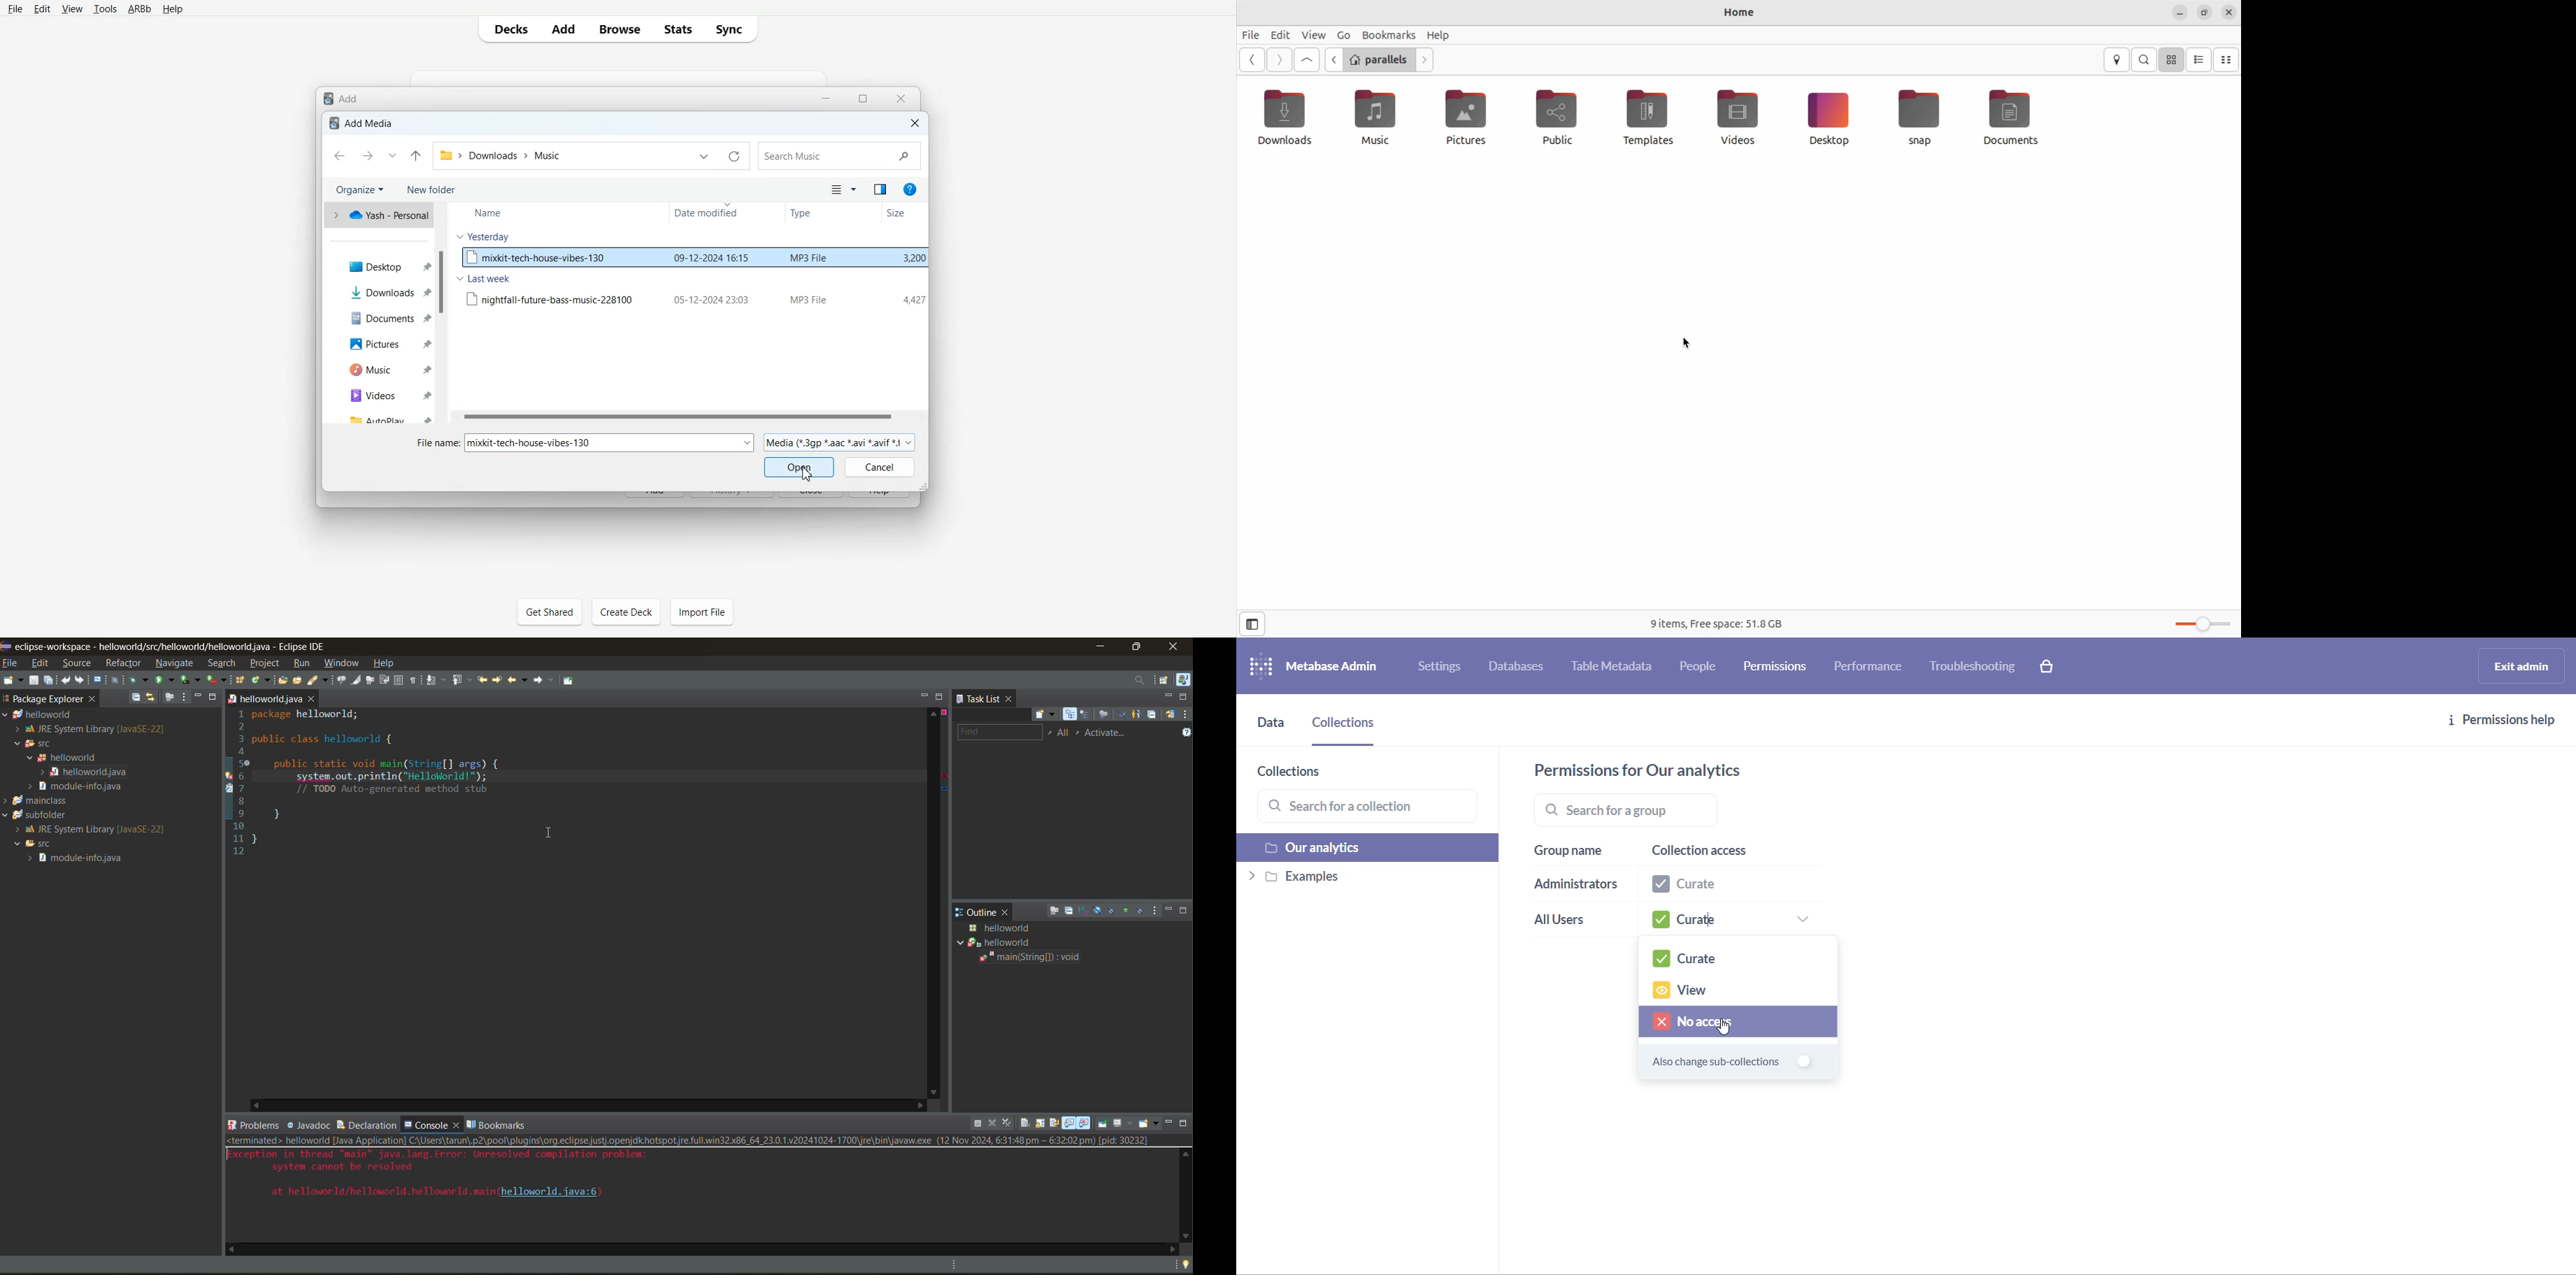 Image resolution: width=2576 pixels, height=1288 pixels. What do you see at coordinates (342, 97) in the screenshot?
I see `Text` at bounding box center [342, 97].